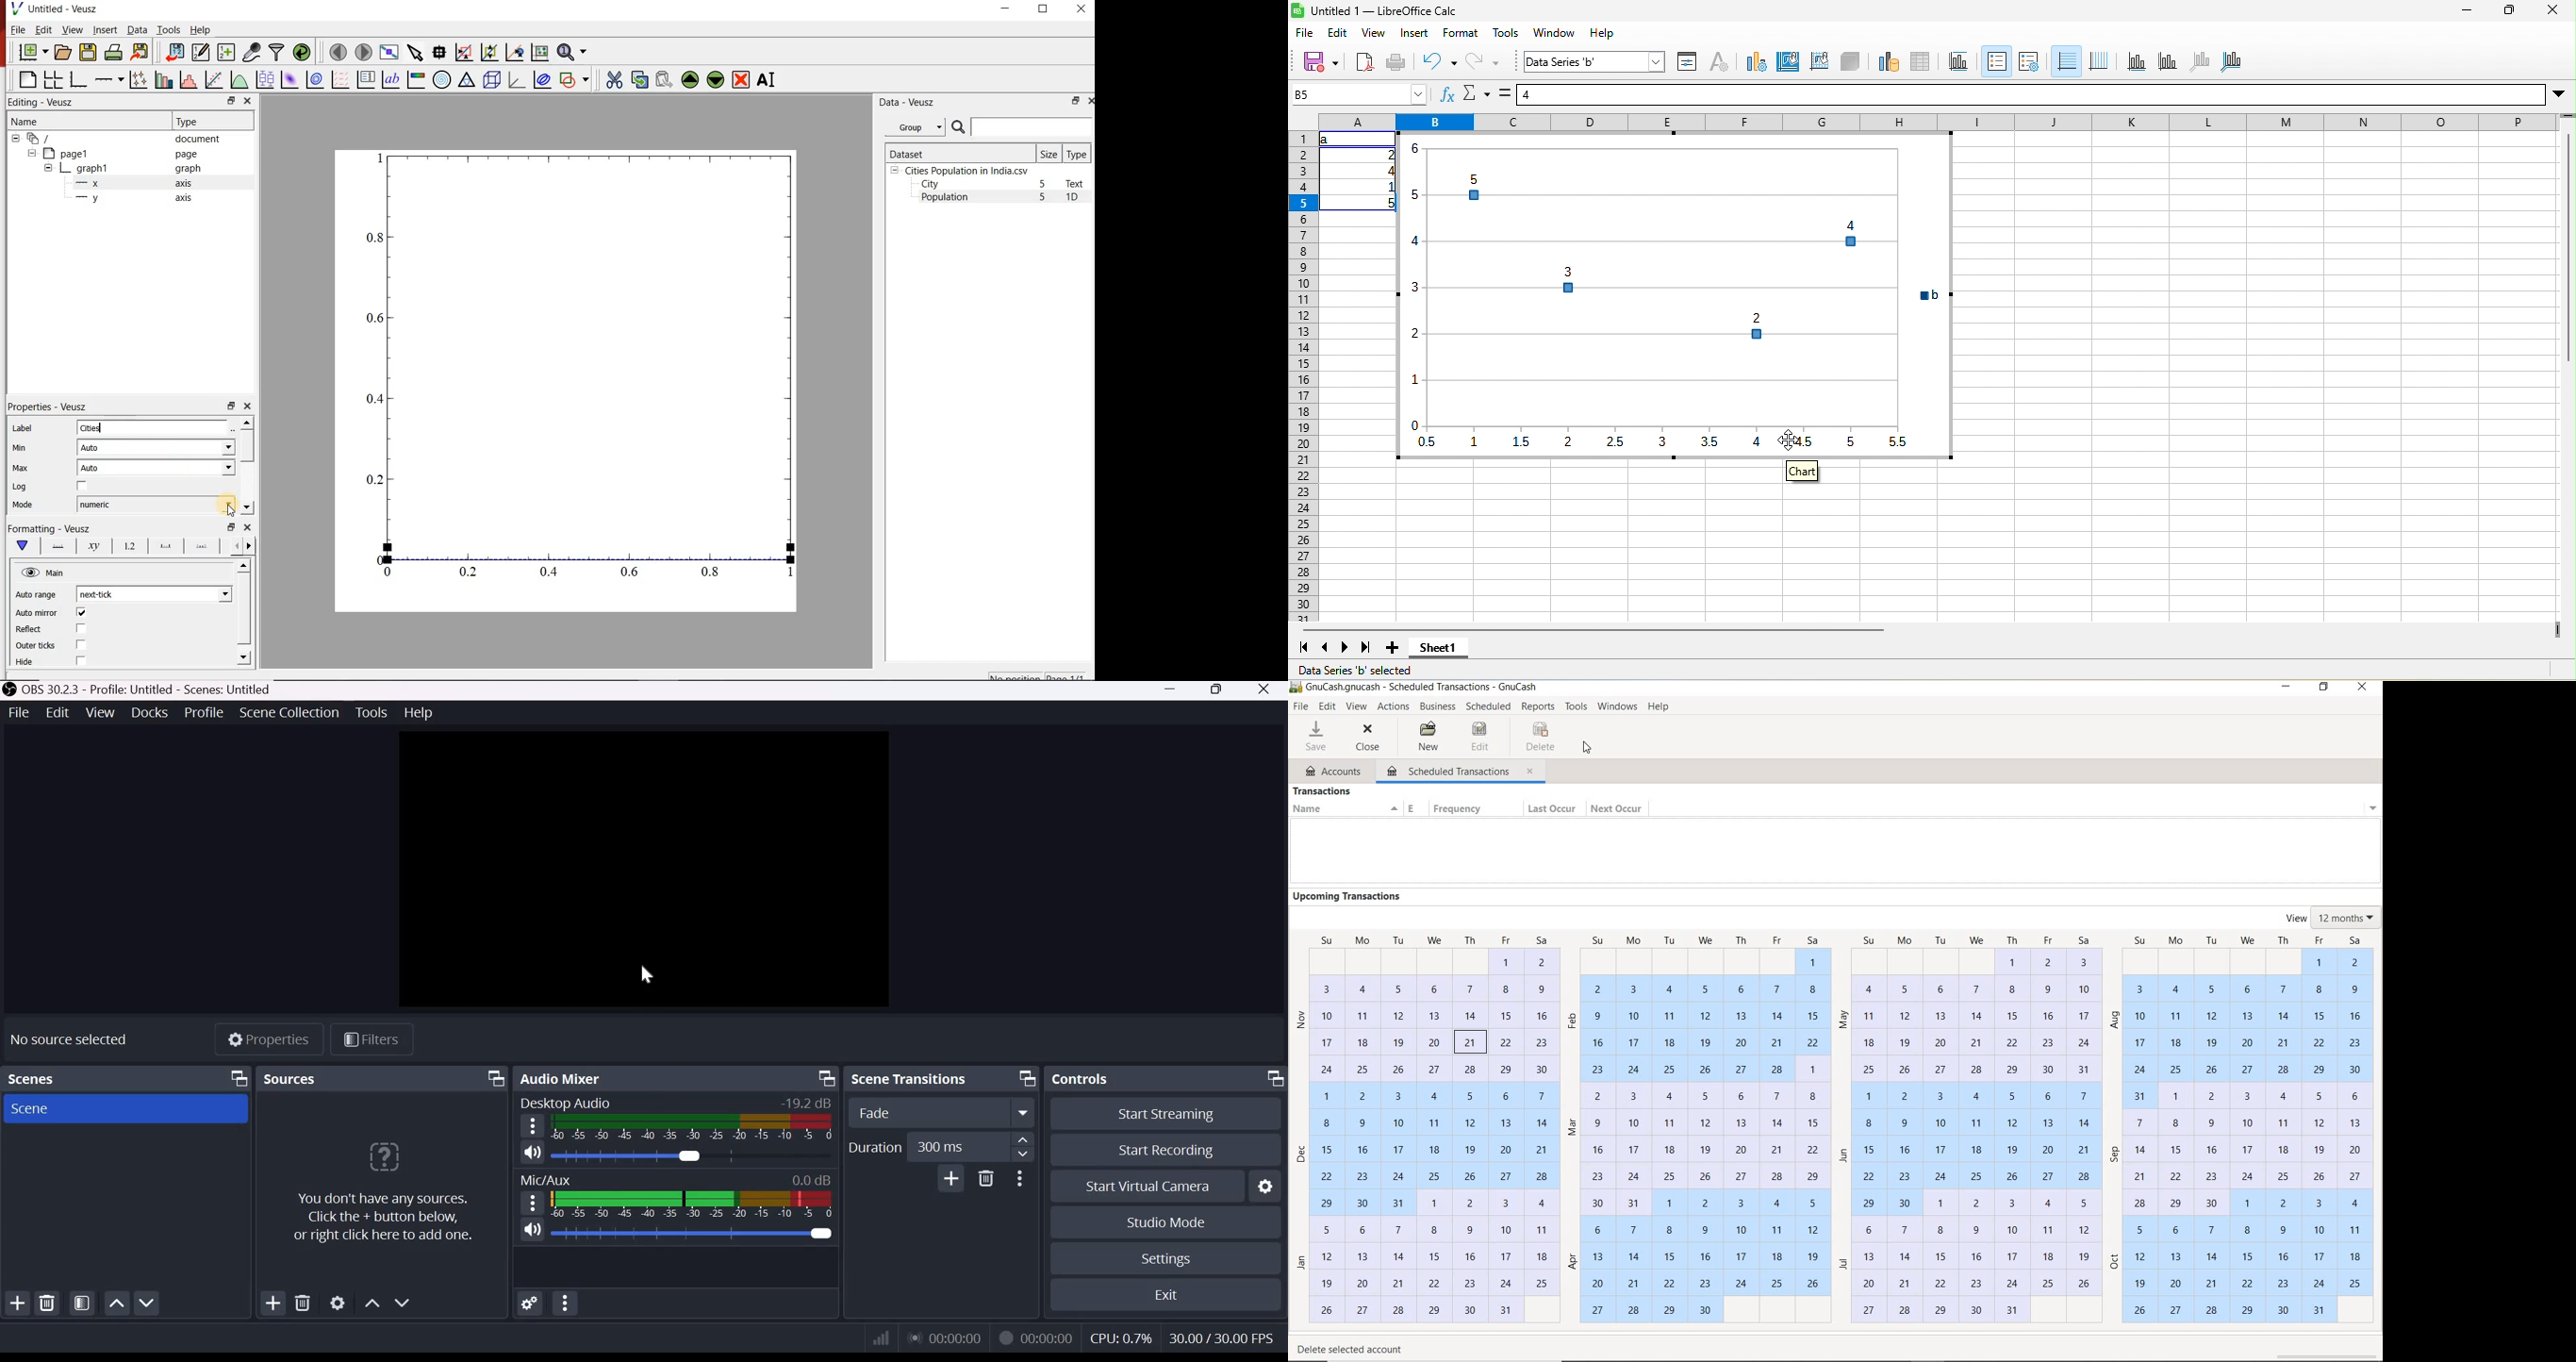 Image resolution: width=2576 pixels, height=1372 pixels. Describe the element at coordinates (1355, 670) in the screenshot. I see `Data Series 'b' selected` at that location.